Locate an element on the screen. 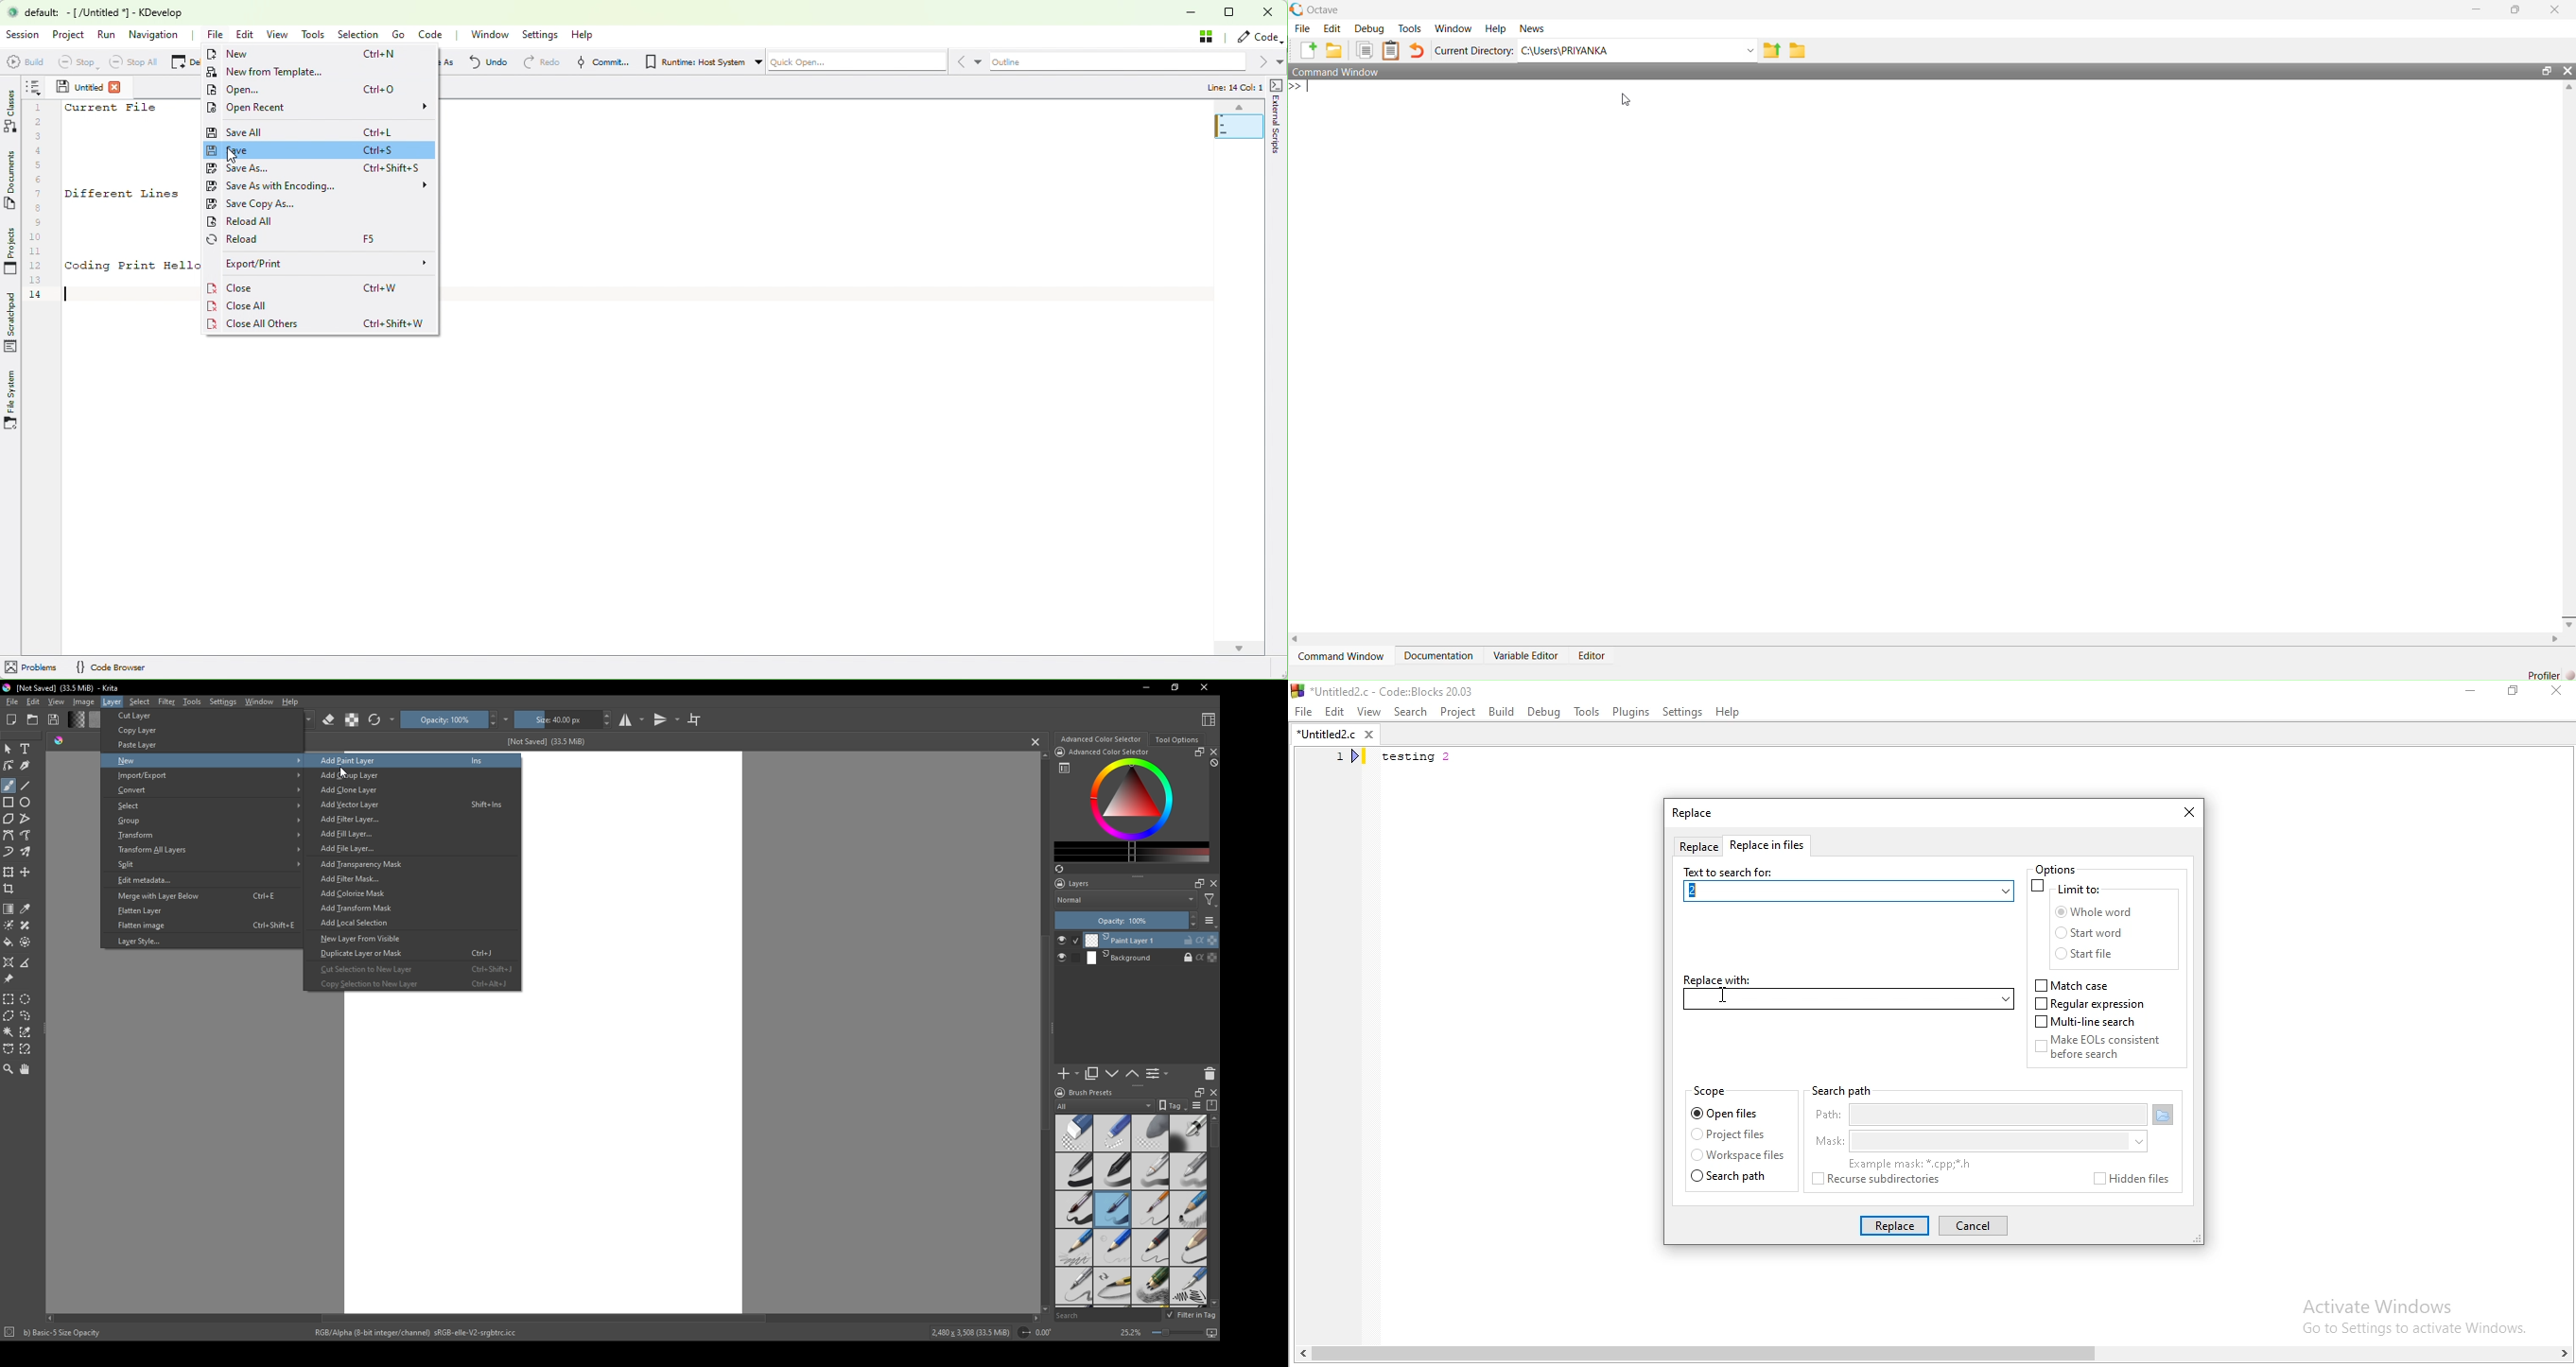 This screenshot has height=1372, width=2576. Layer is located at coordinates (112, 702).